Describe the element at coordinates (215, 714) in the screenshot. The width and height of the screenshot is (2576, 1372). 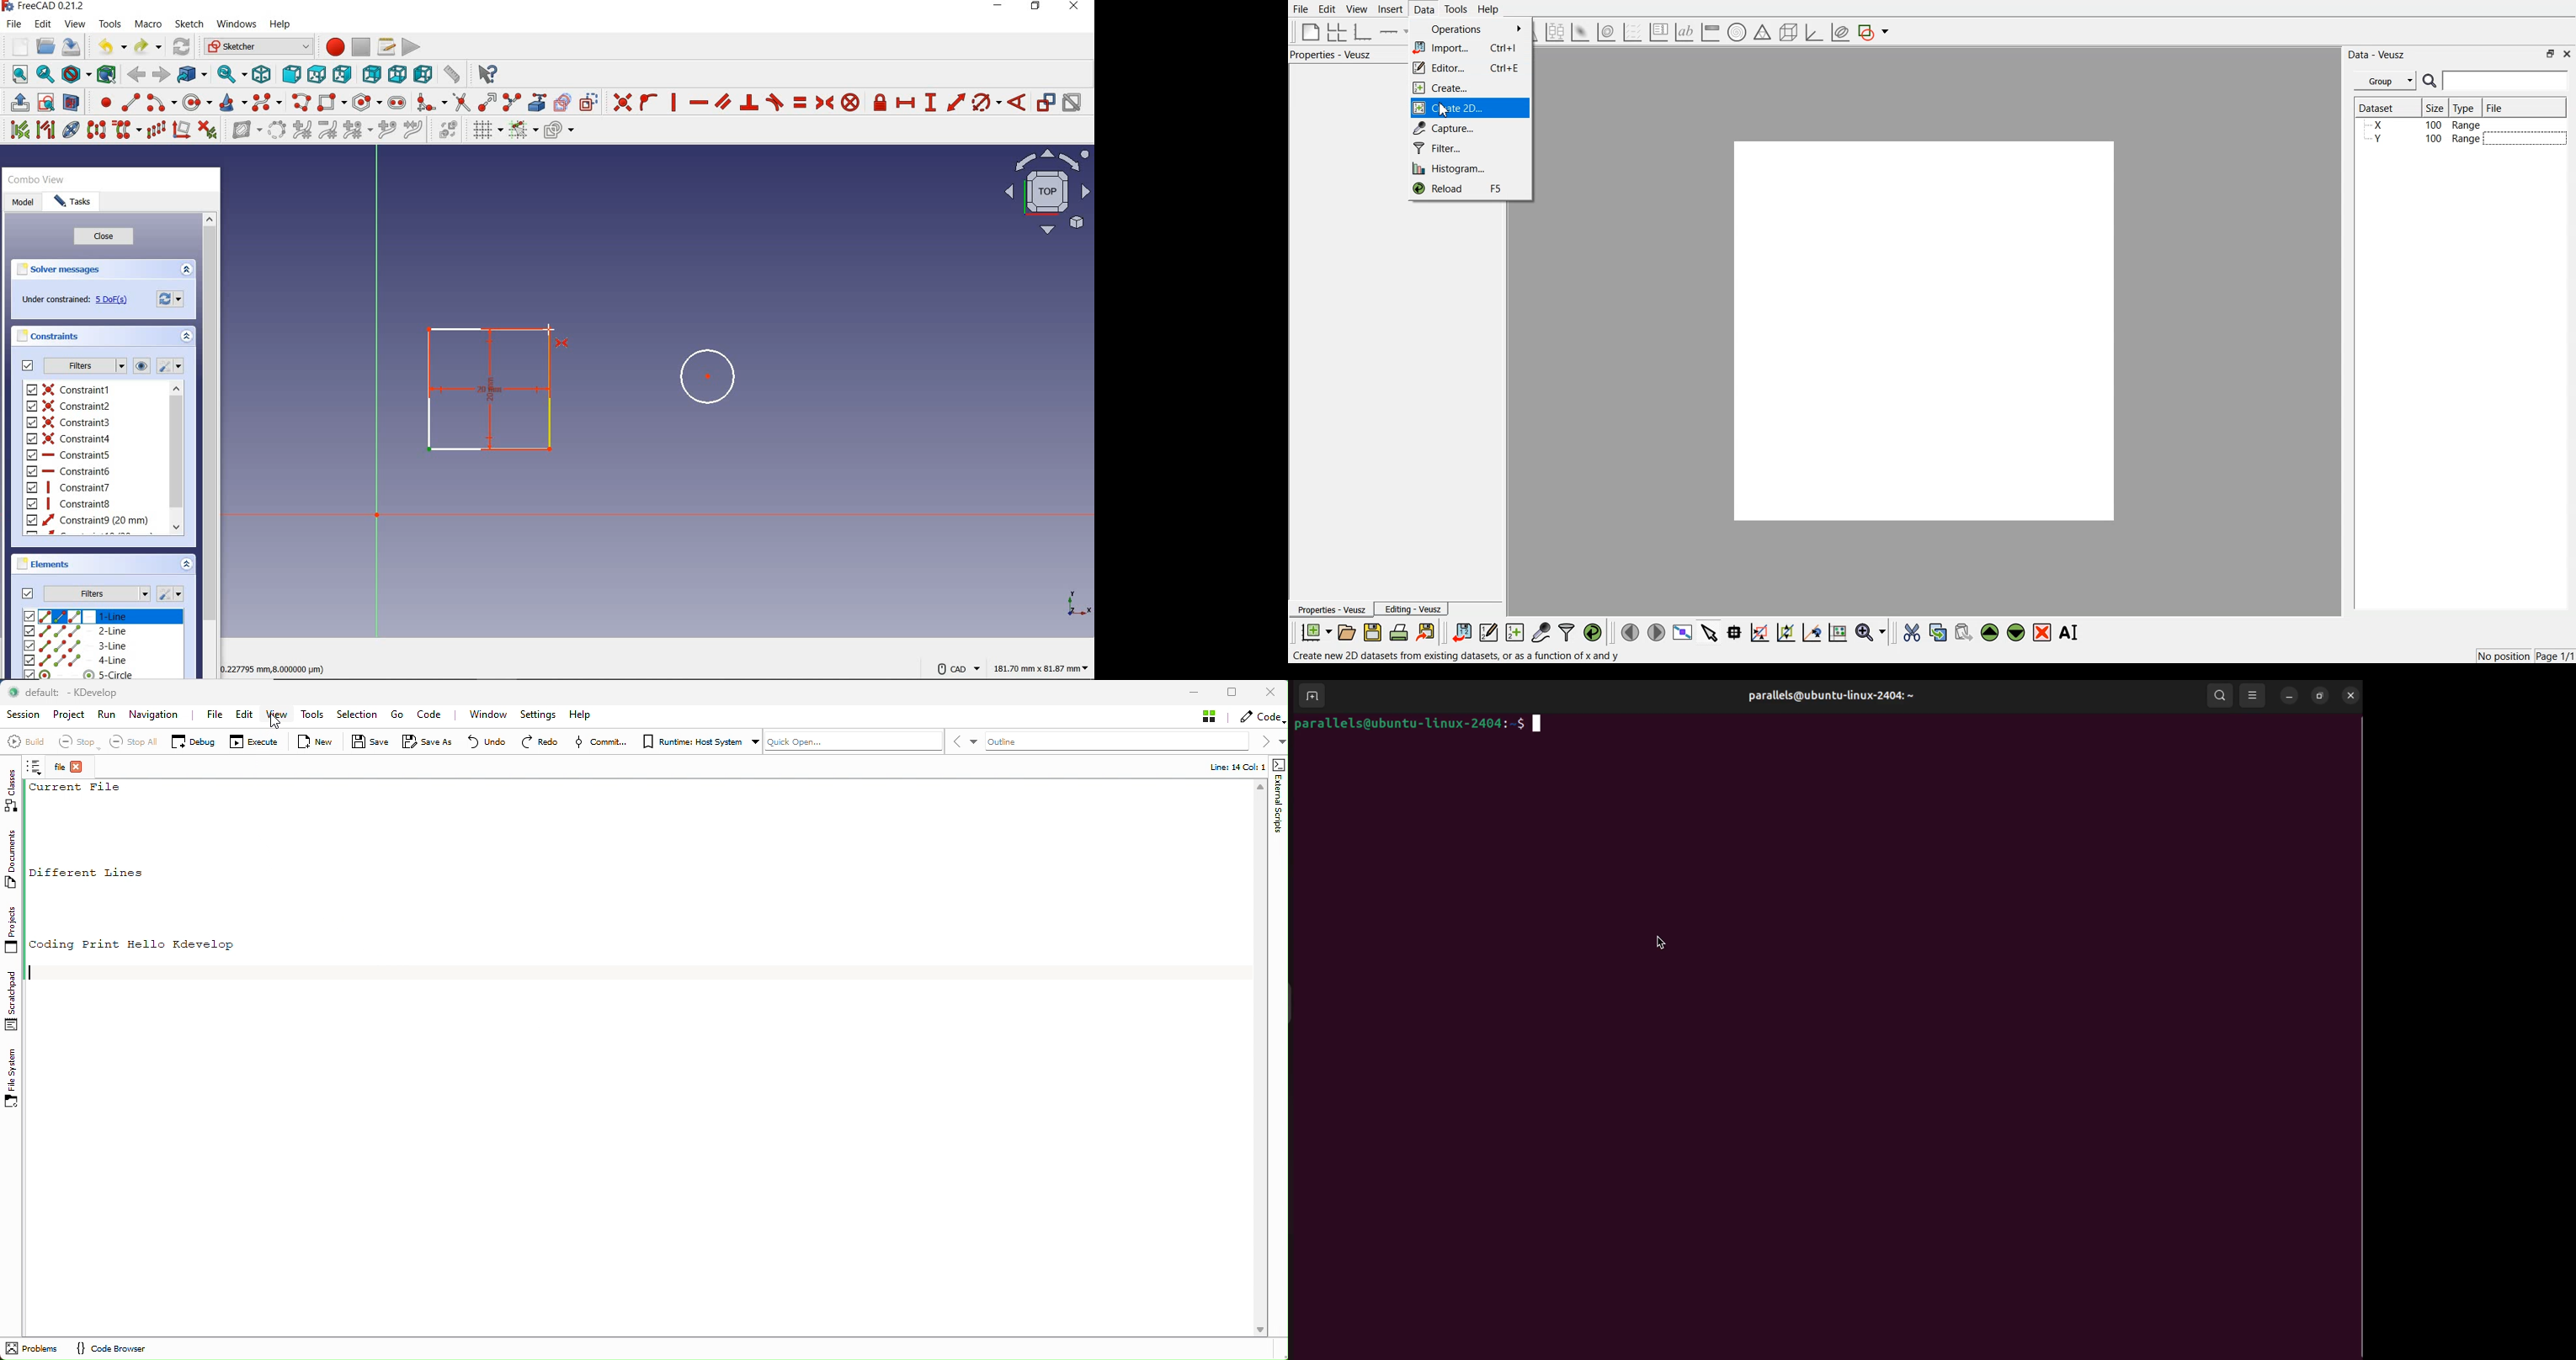
I see `File` at that location.